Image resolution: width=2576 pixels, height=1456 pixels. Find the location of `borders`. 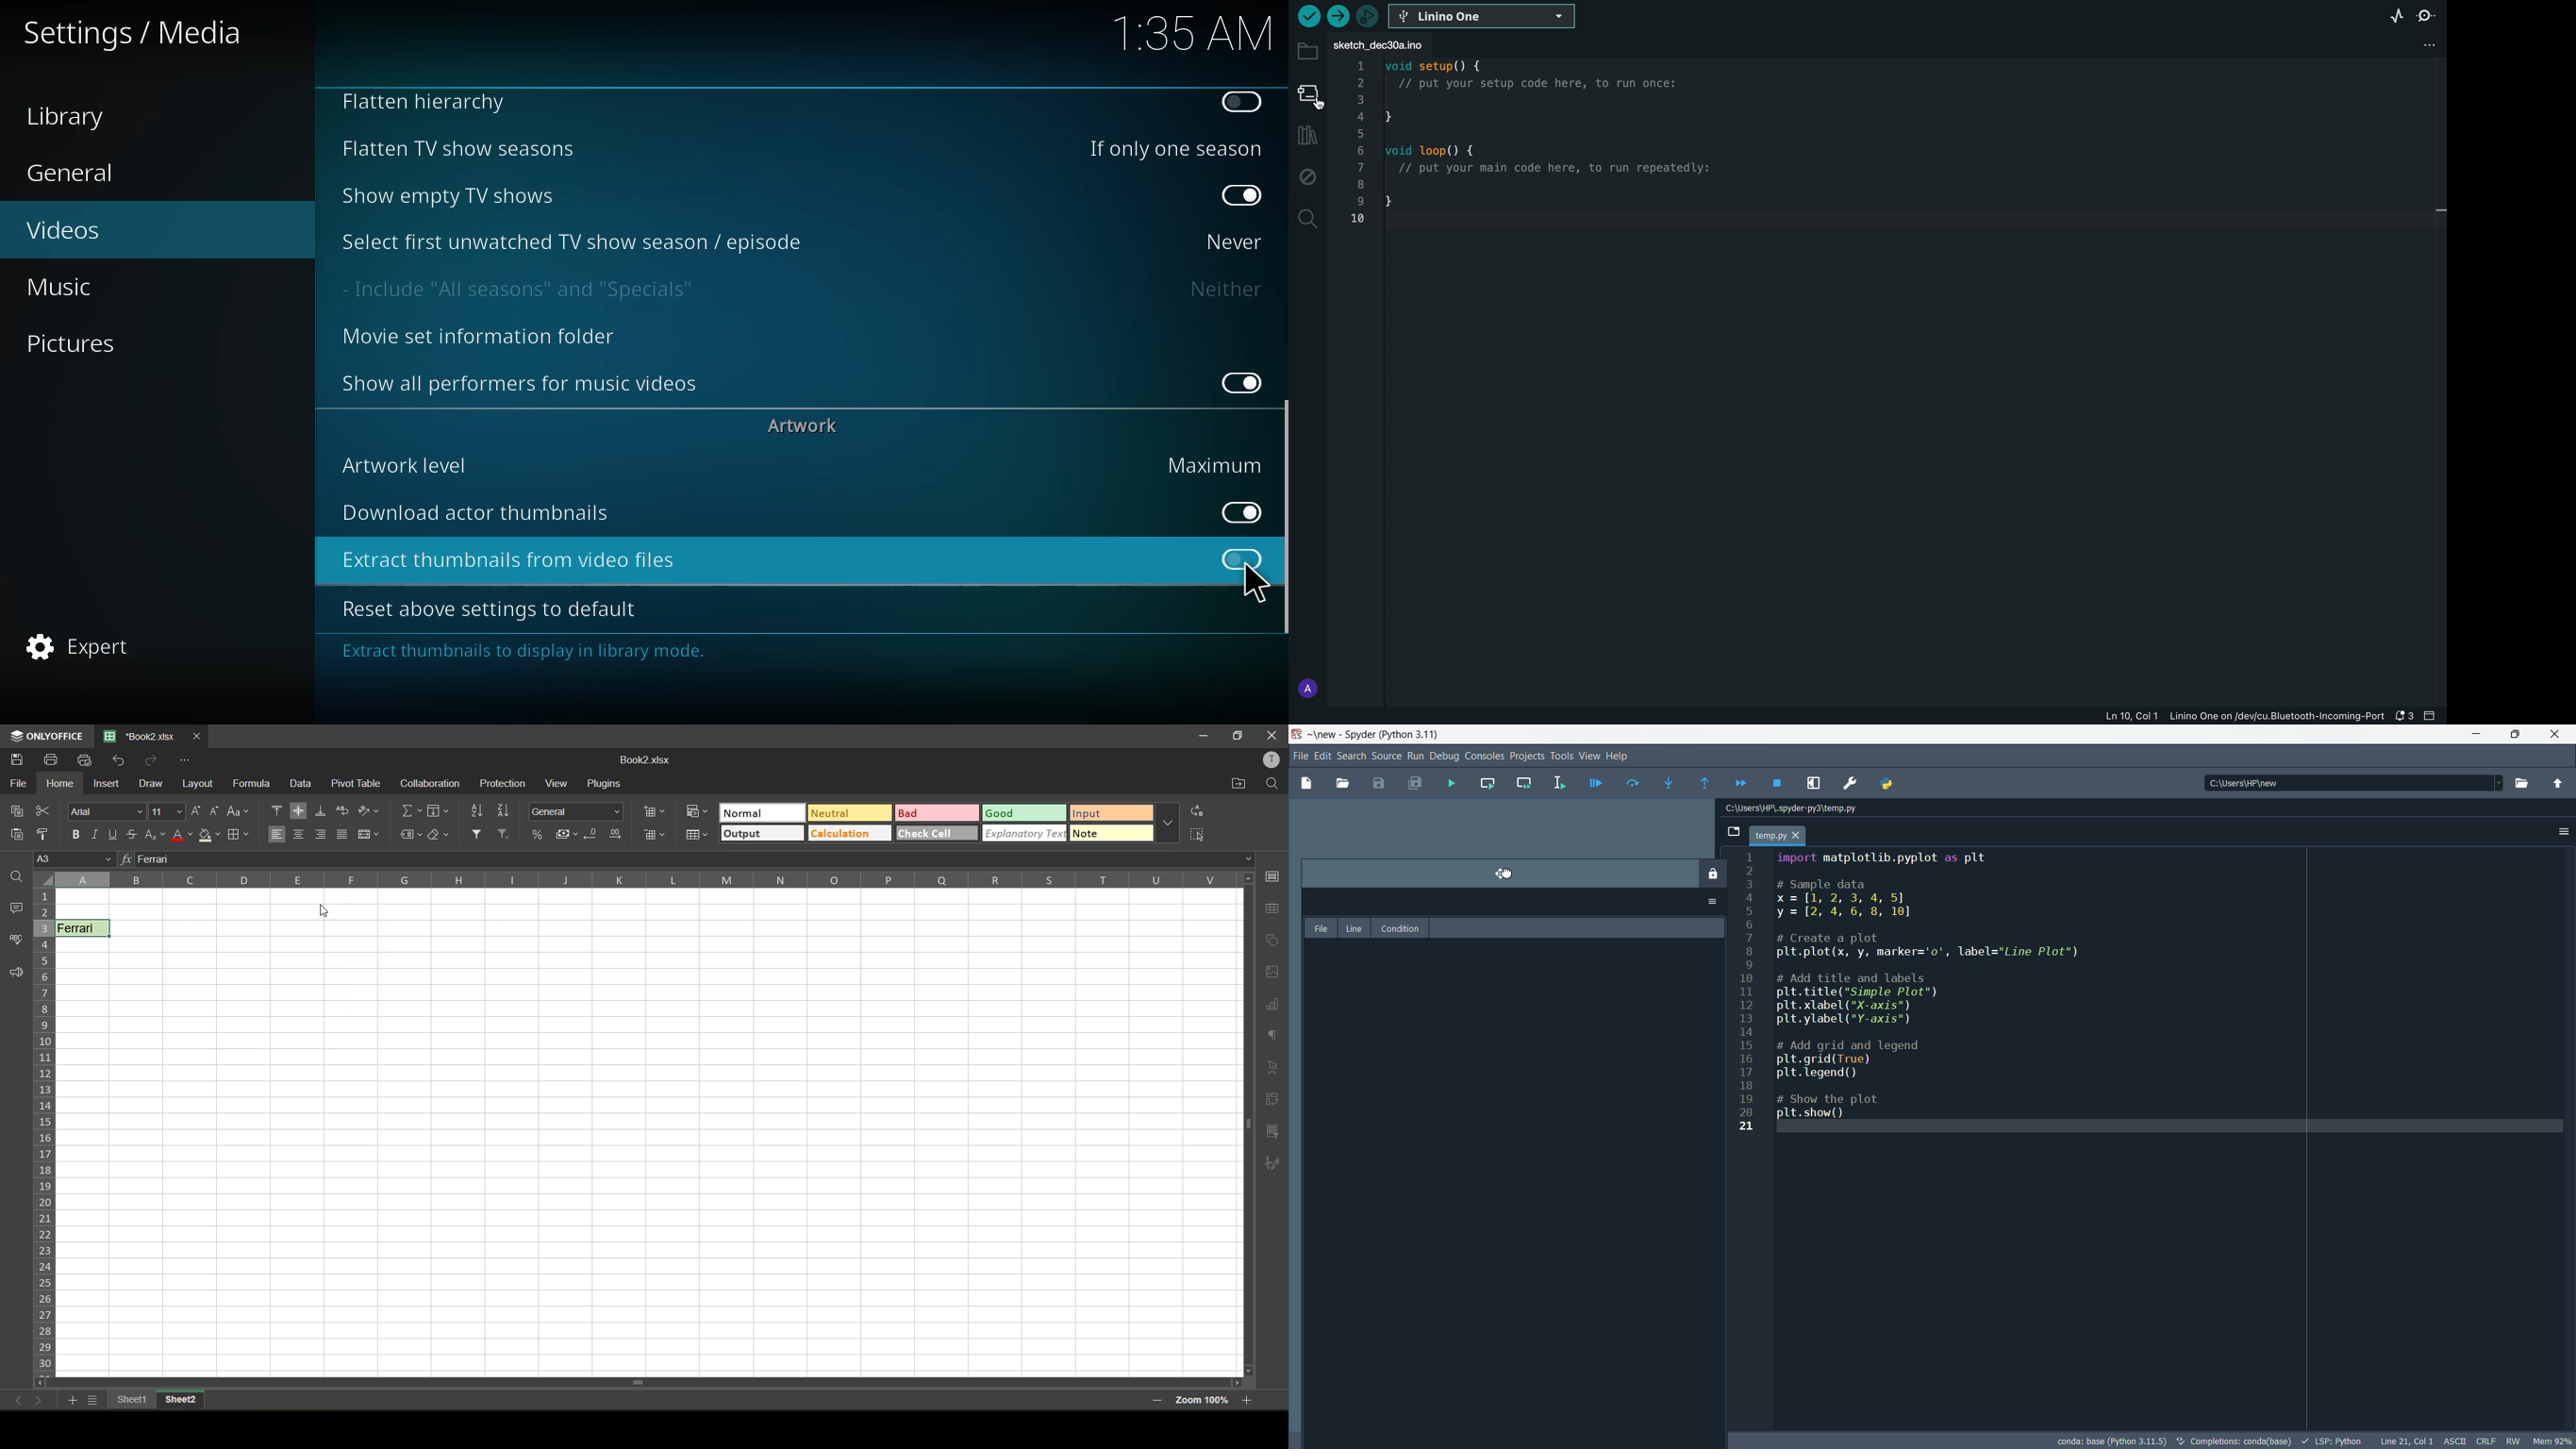

borders is located at coordinates (240, 835).